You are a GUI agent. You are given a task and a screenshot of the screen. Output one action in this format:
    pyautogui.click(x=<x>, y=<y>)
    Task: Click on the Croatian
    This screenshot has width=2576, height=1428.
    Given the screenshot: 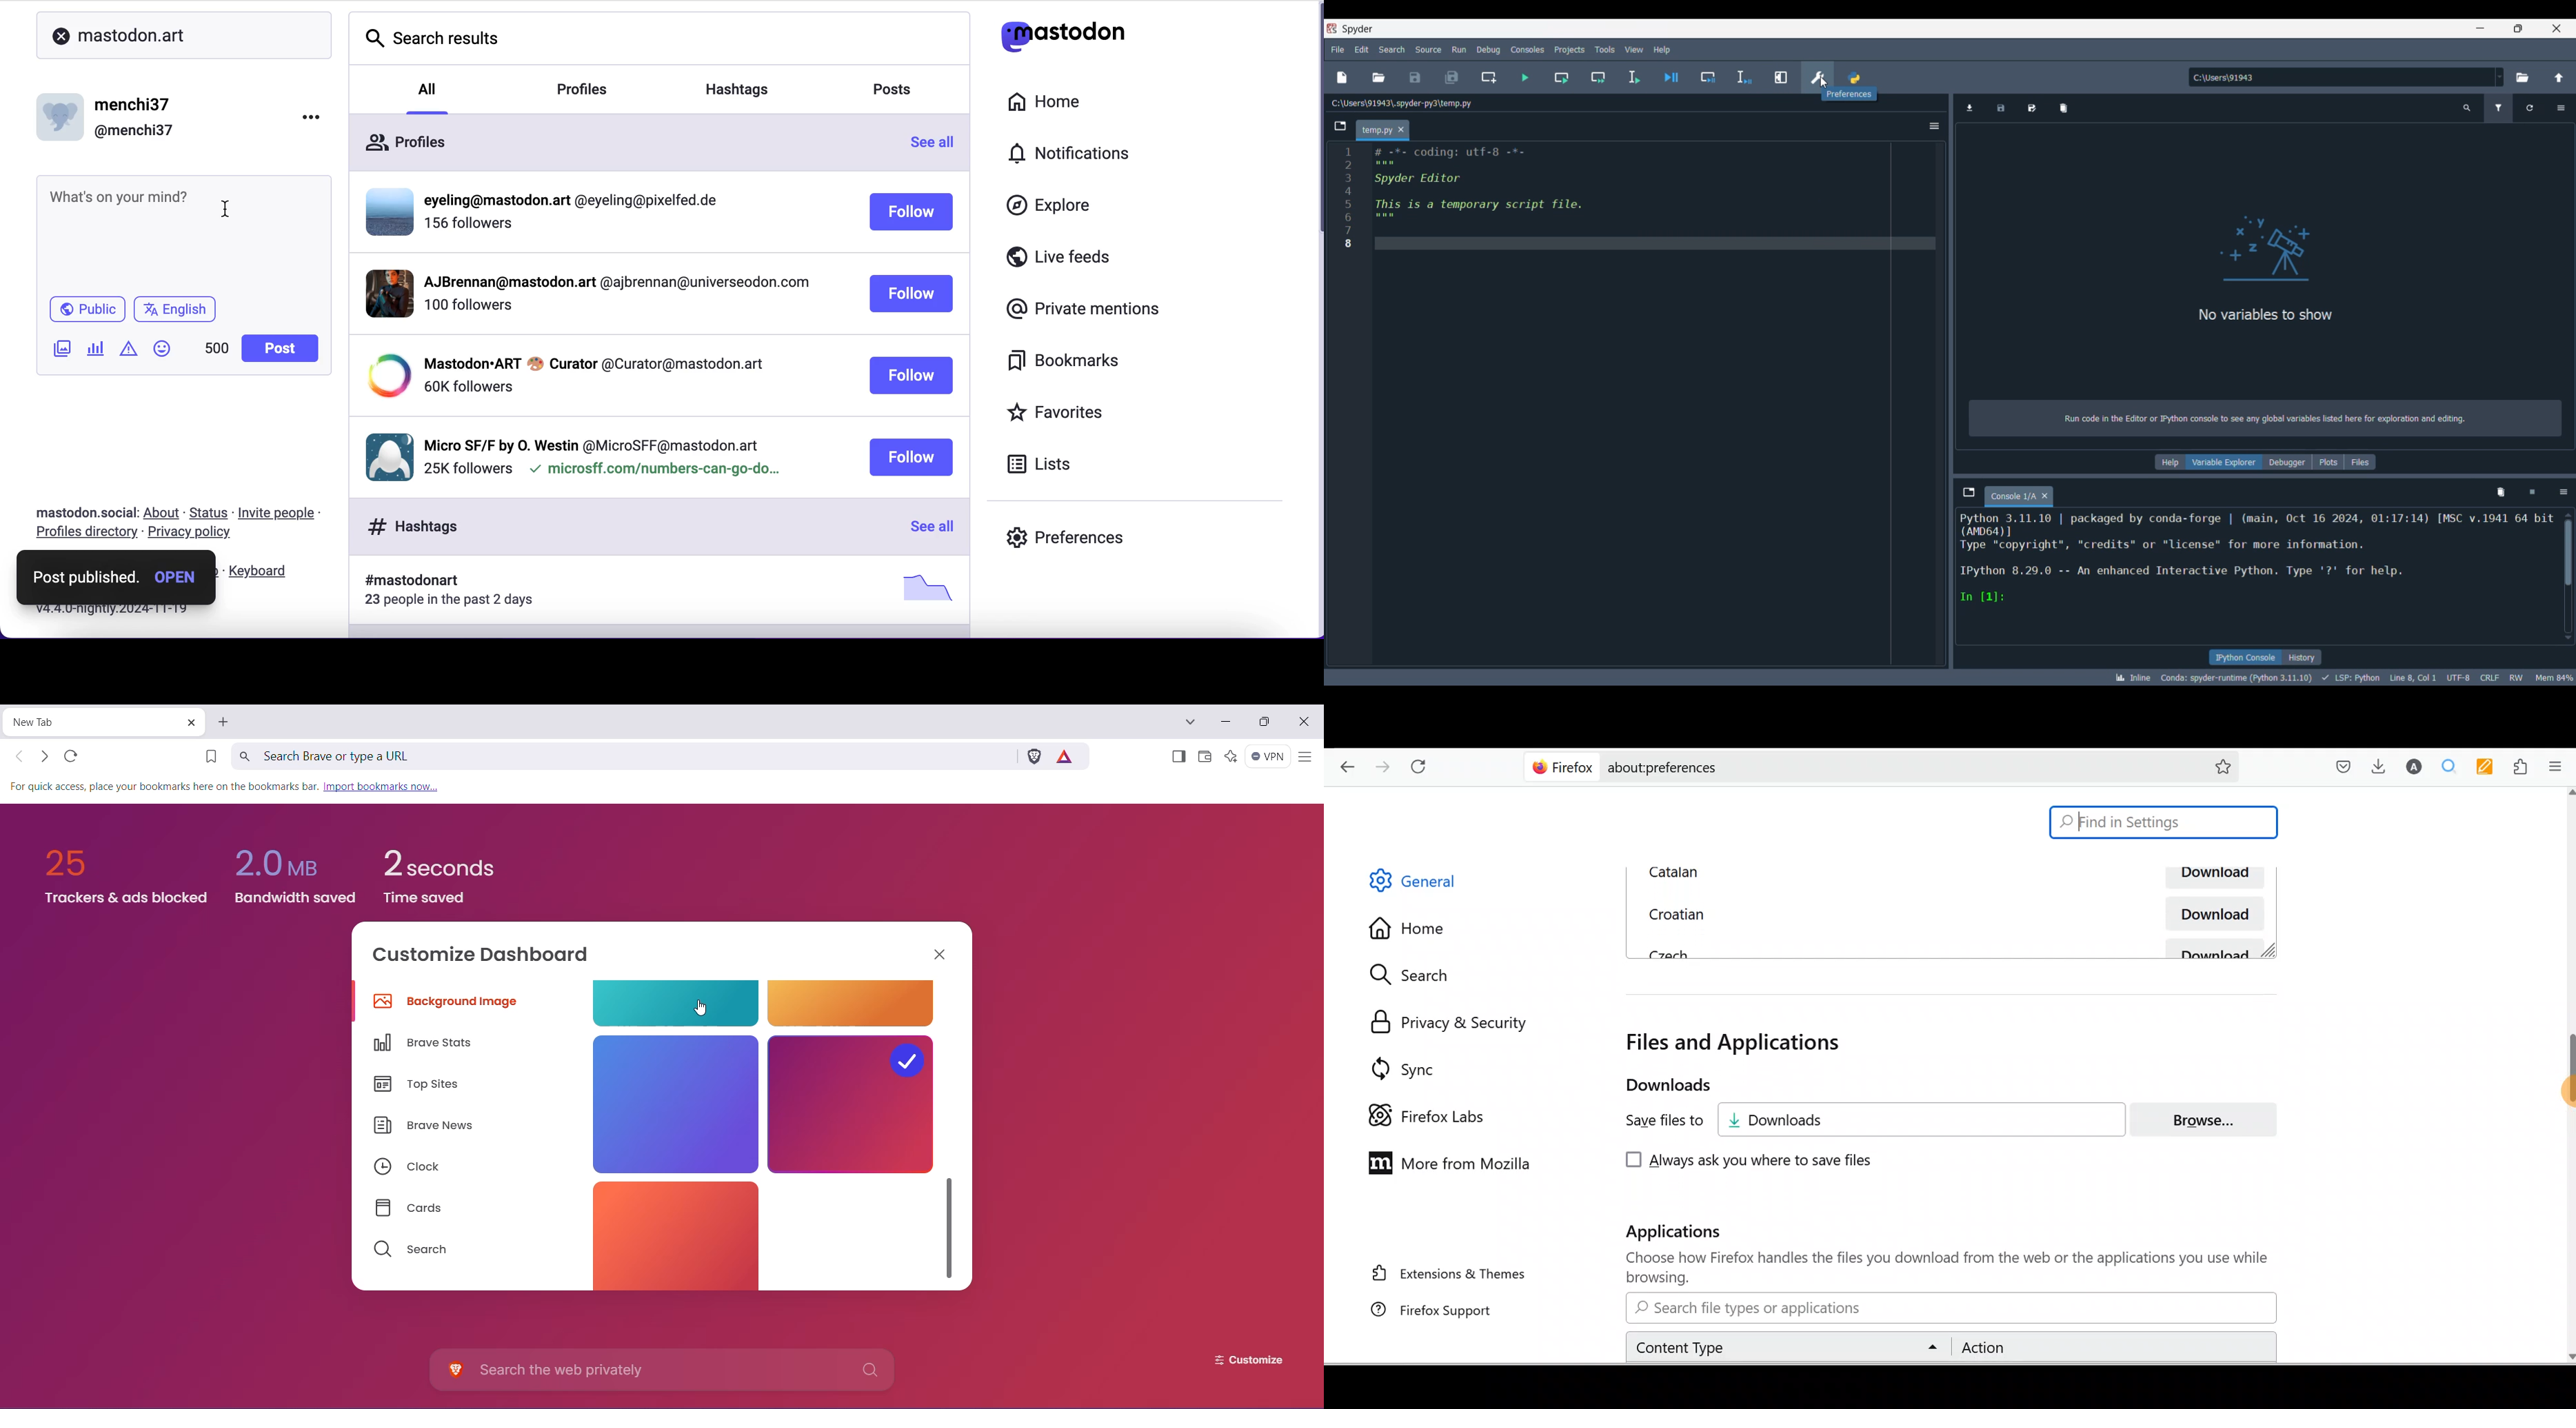 What is the action you would take?
    pyautogui.click(x=1674, y=912)
    